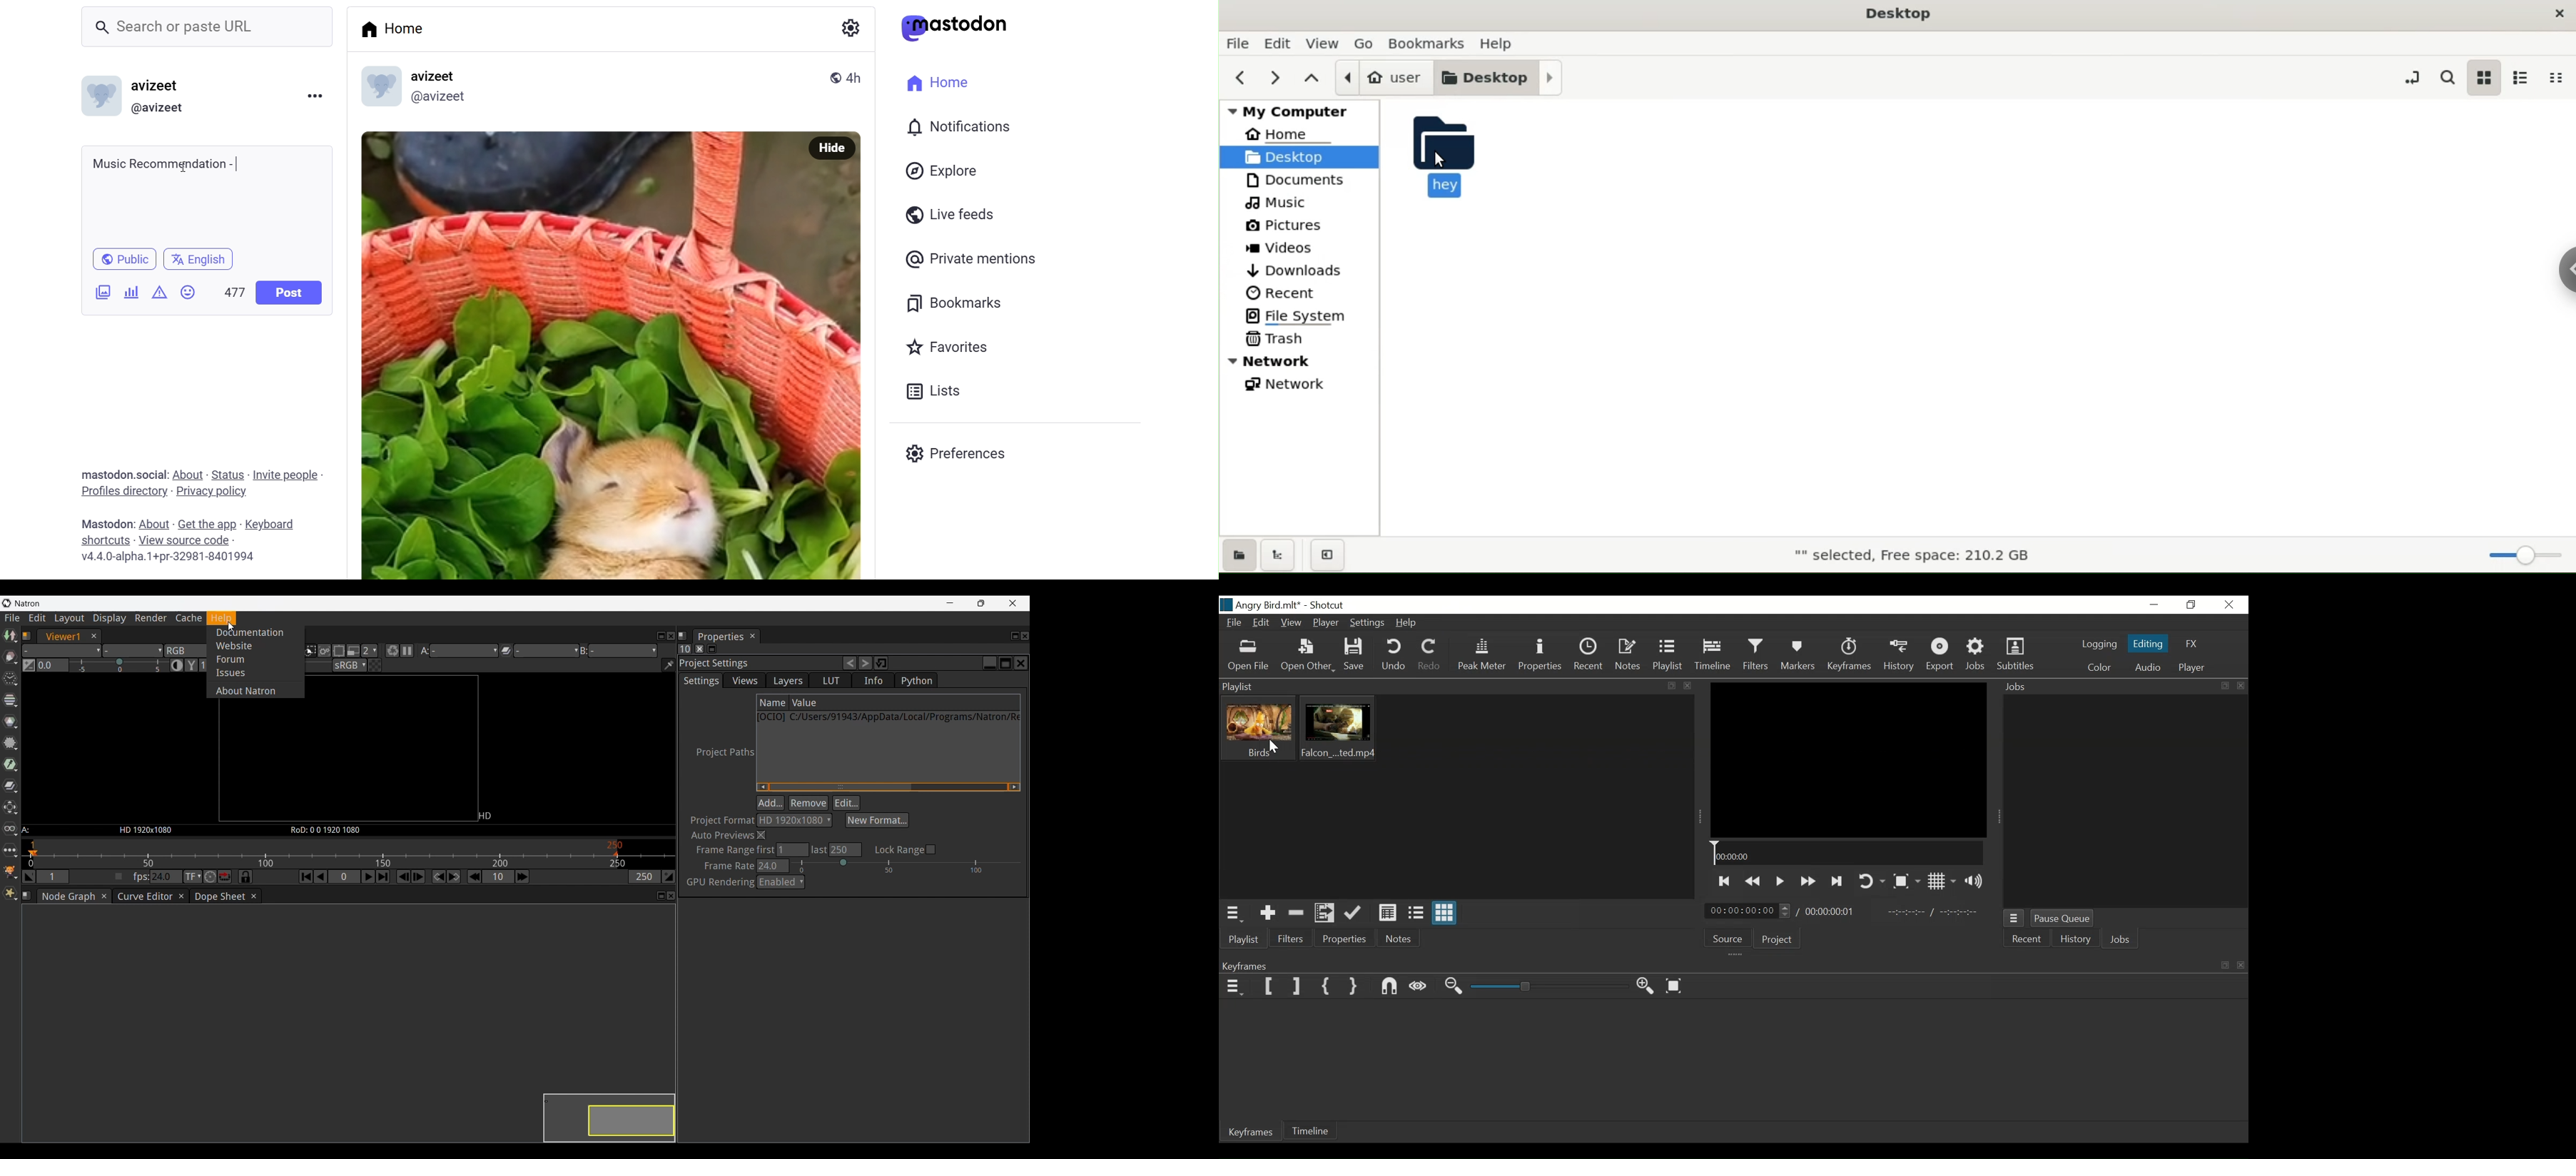  I want to click on Close properties panel, so click(1025, 636).